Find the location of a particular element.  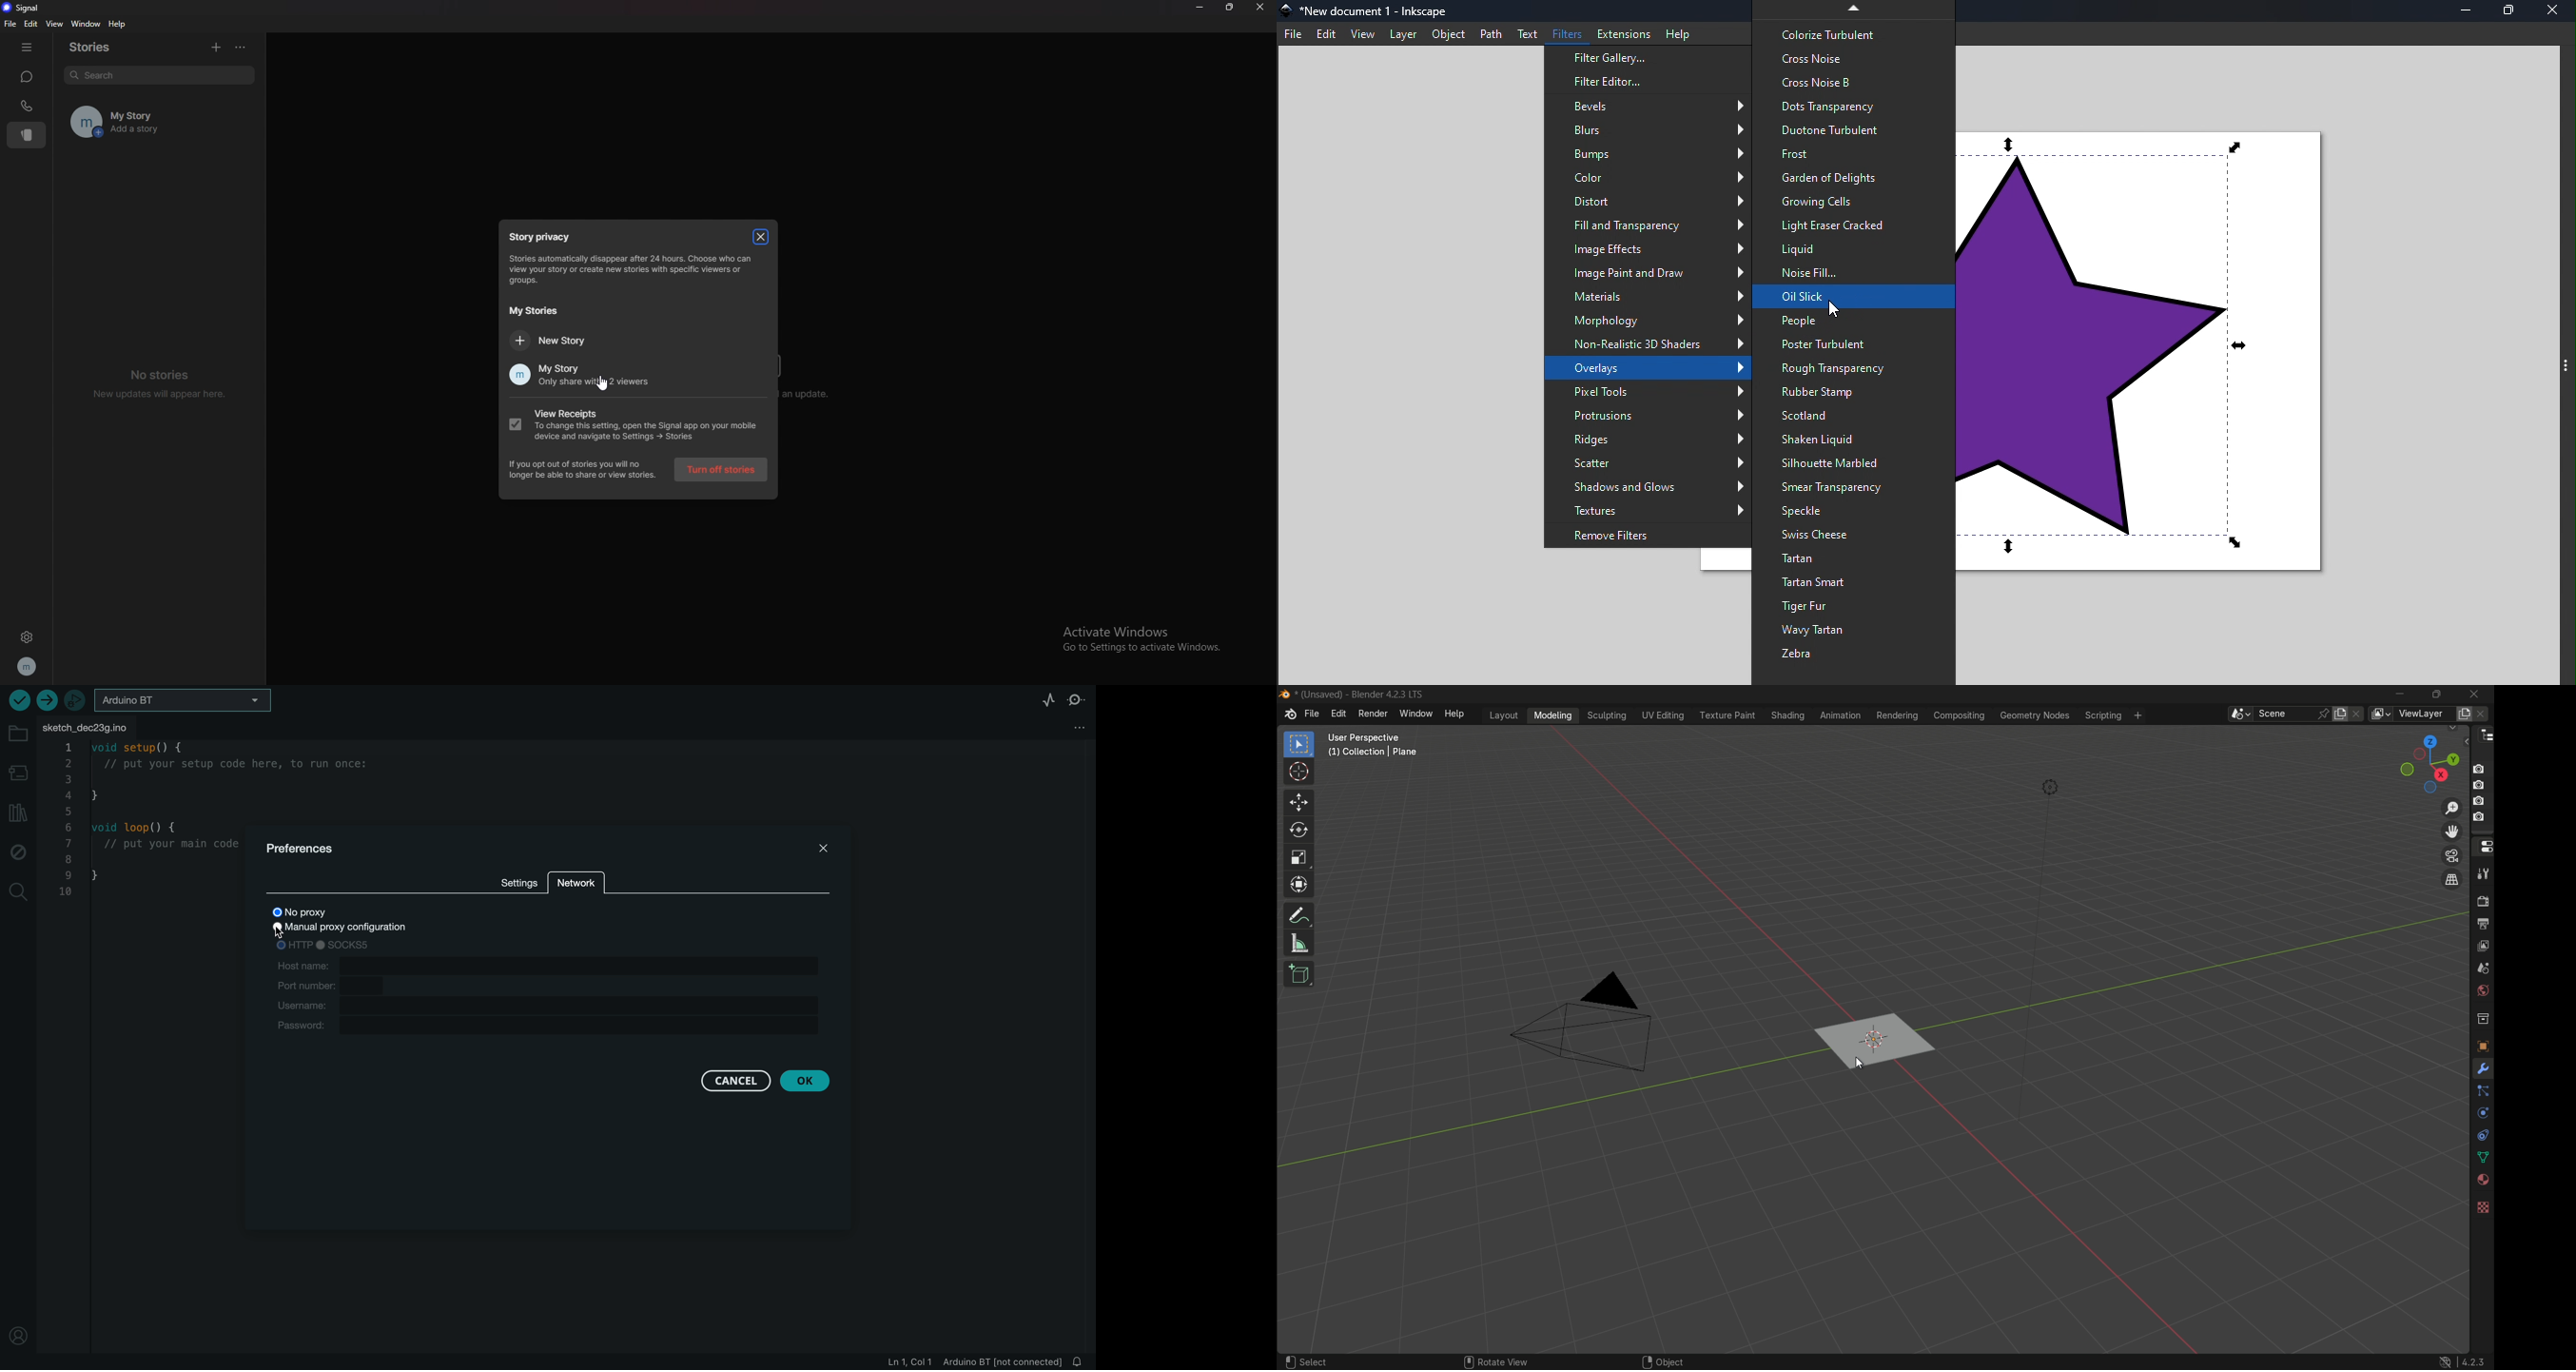

People  is located at coordinates (1851, 320).